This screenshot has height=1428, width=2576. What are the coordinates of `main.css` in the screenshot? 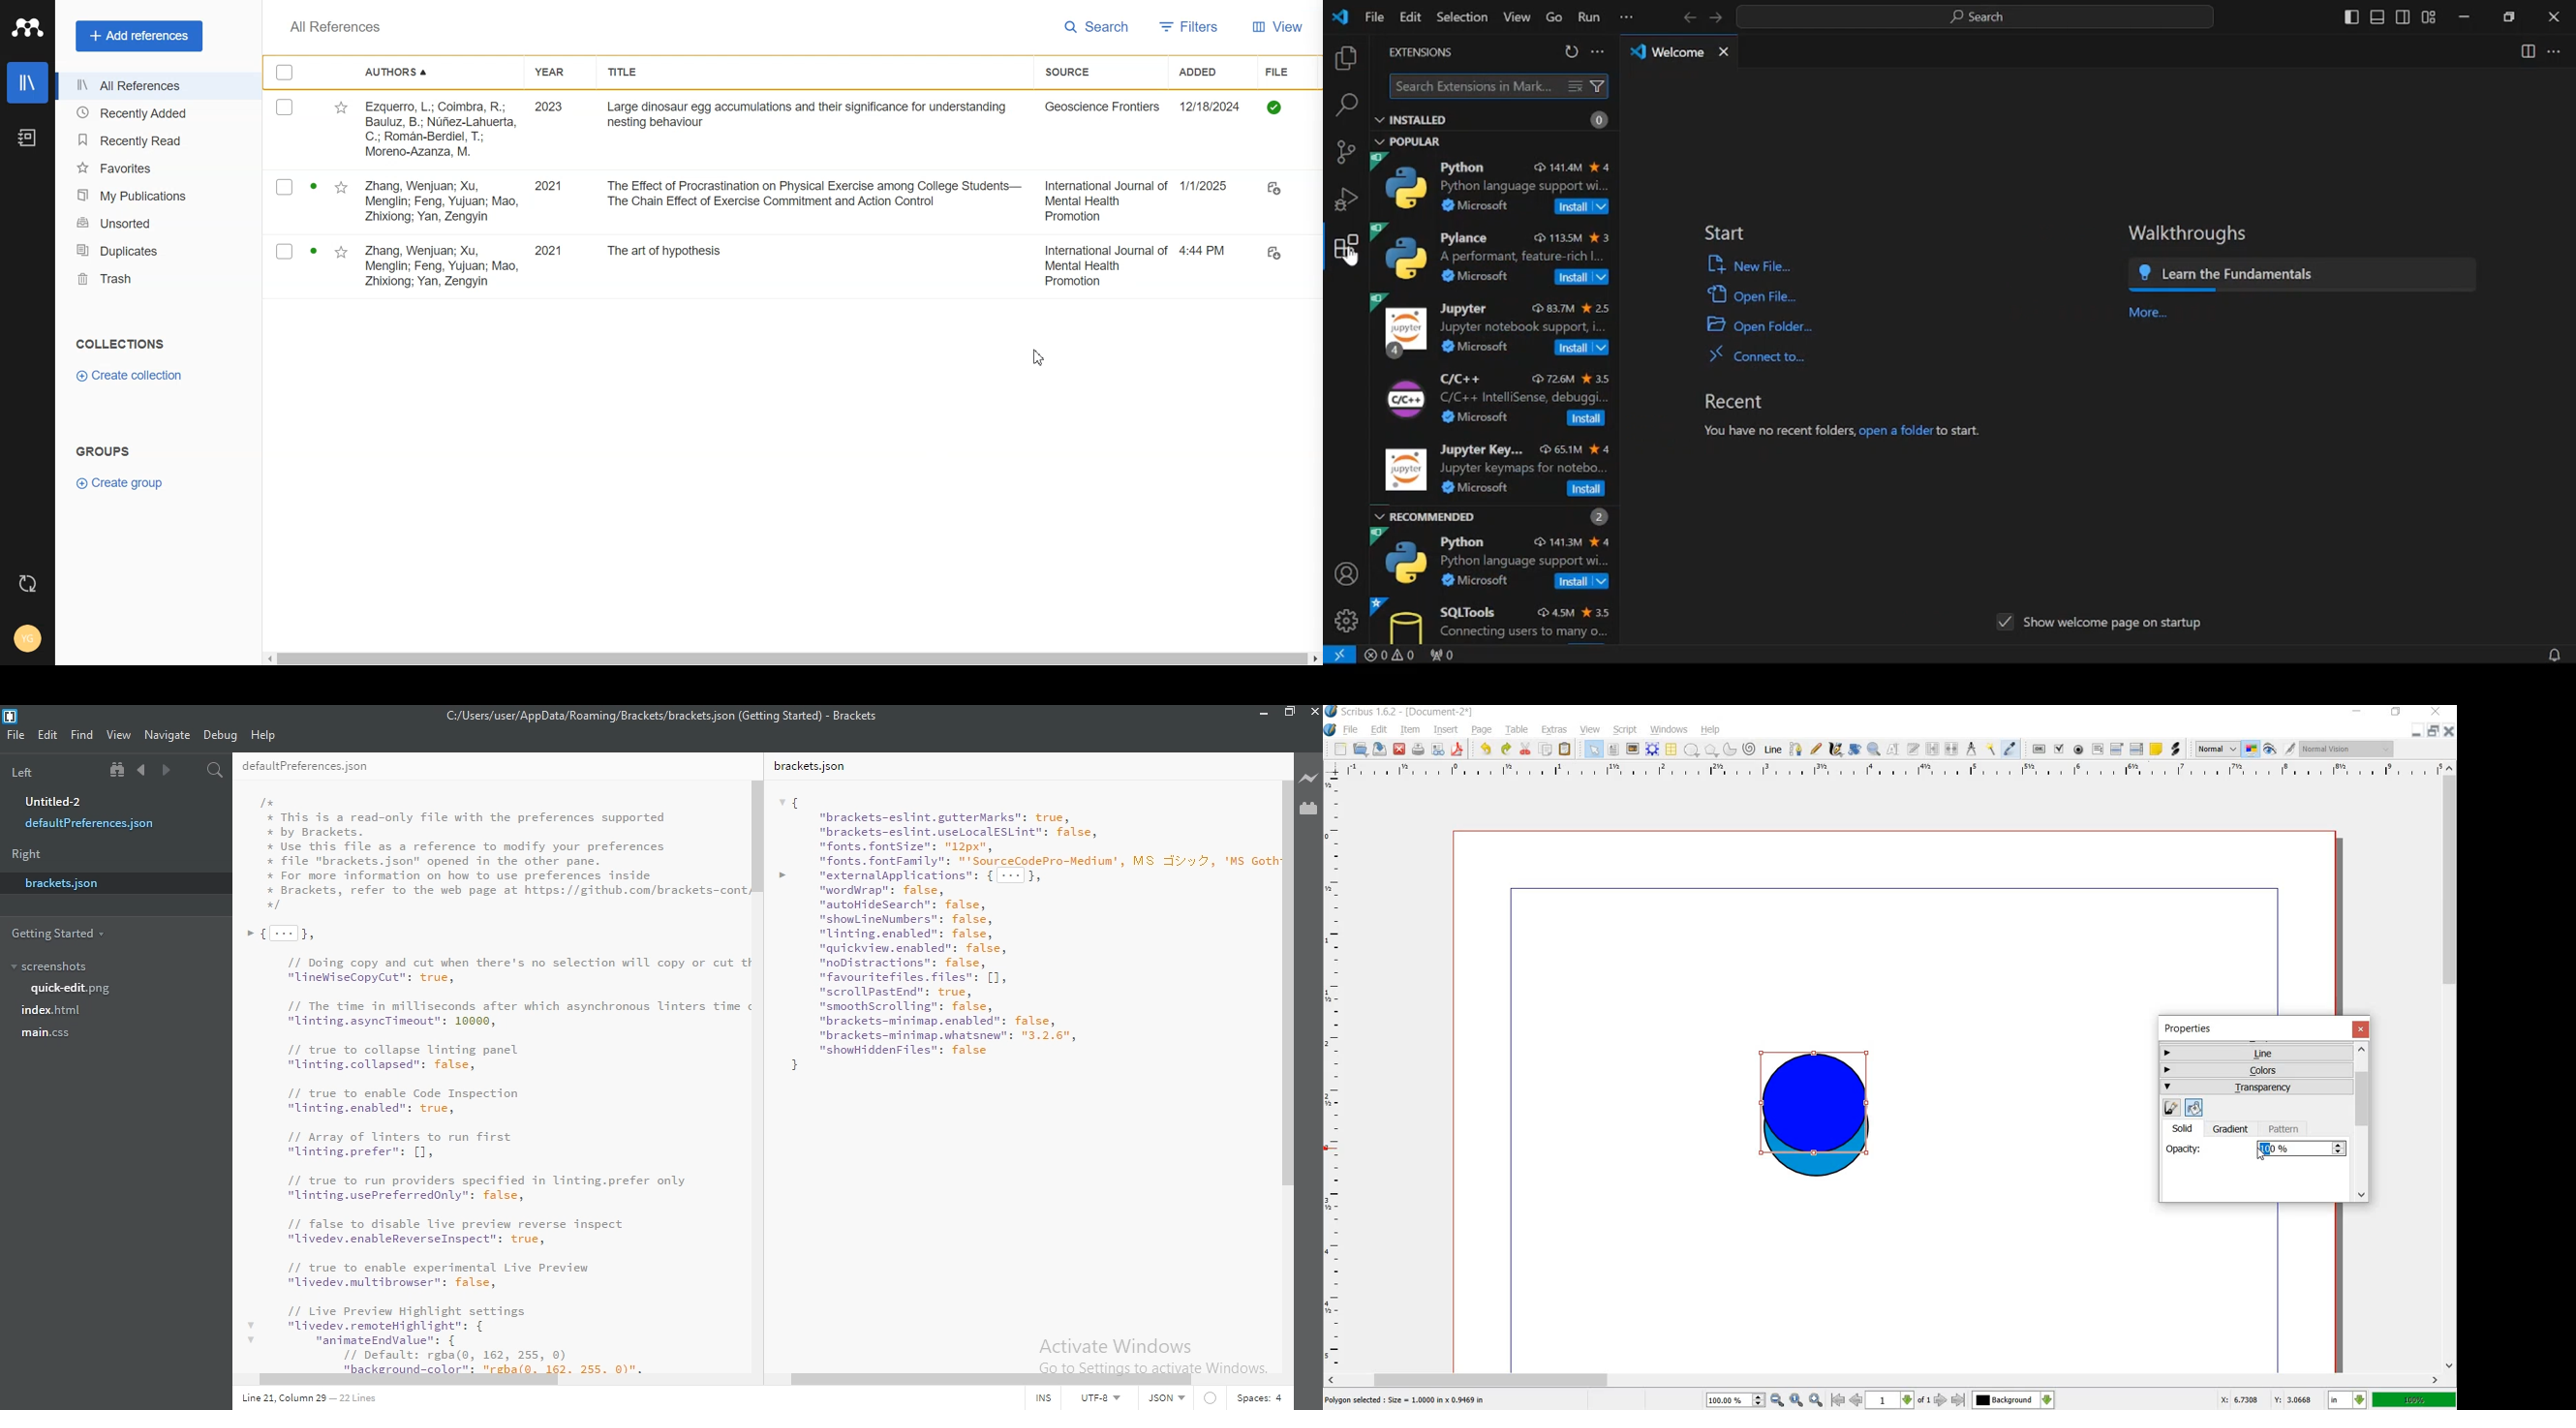 It's located at (43, 1032).